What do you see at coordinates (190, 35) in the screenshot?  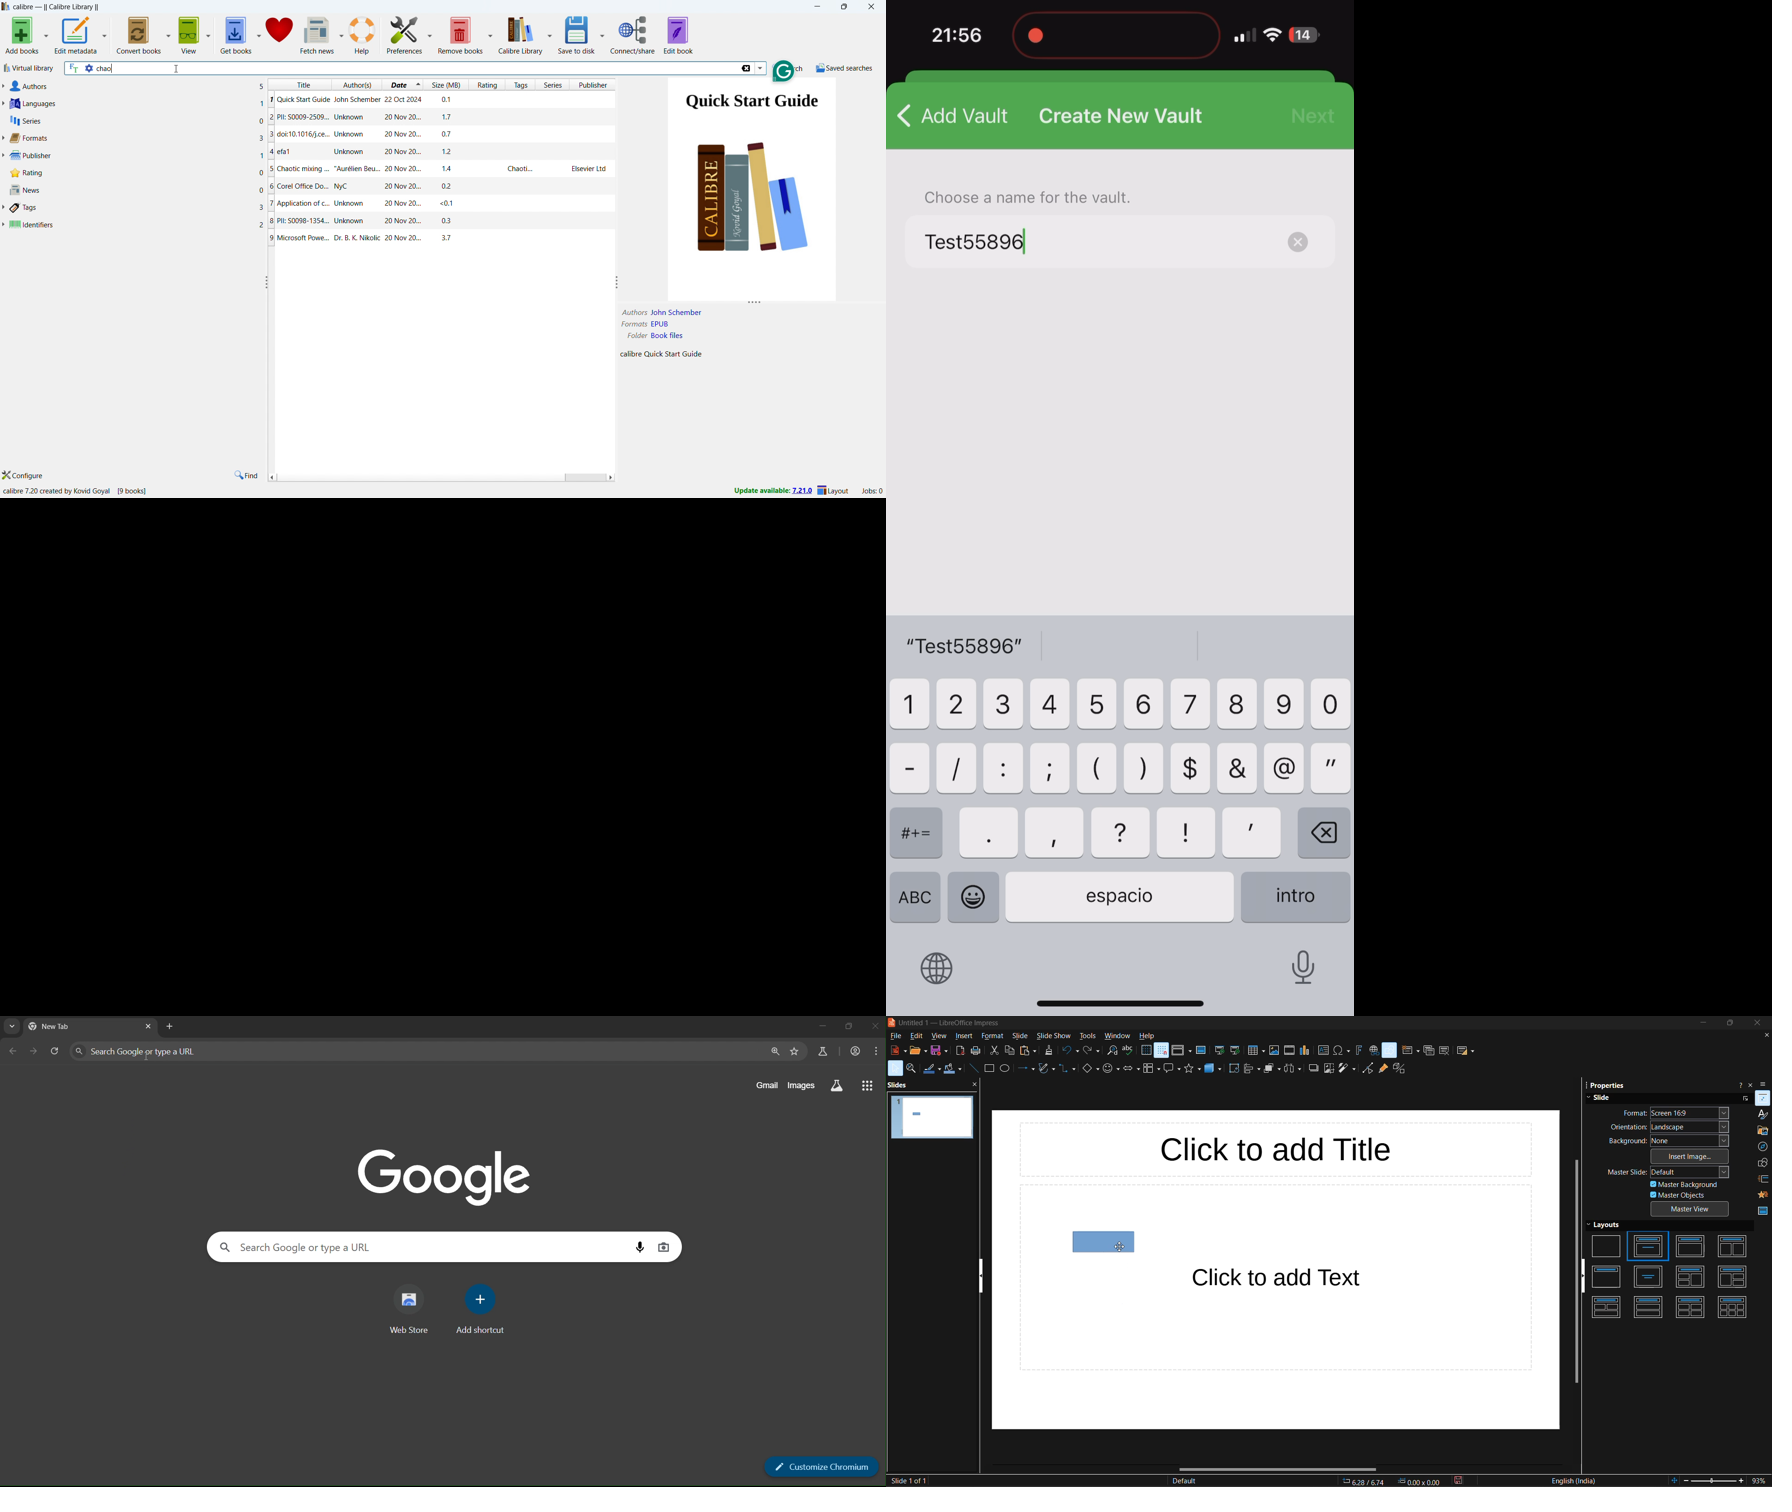 I see `view` at bounding box center [190, 35].